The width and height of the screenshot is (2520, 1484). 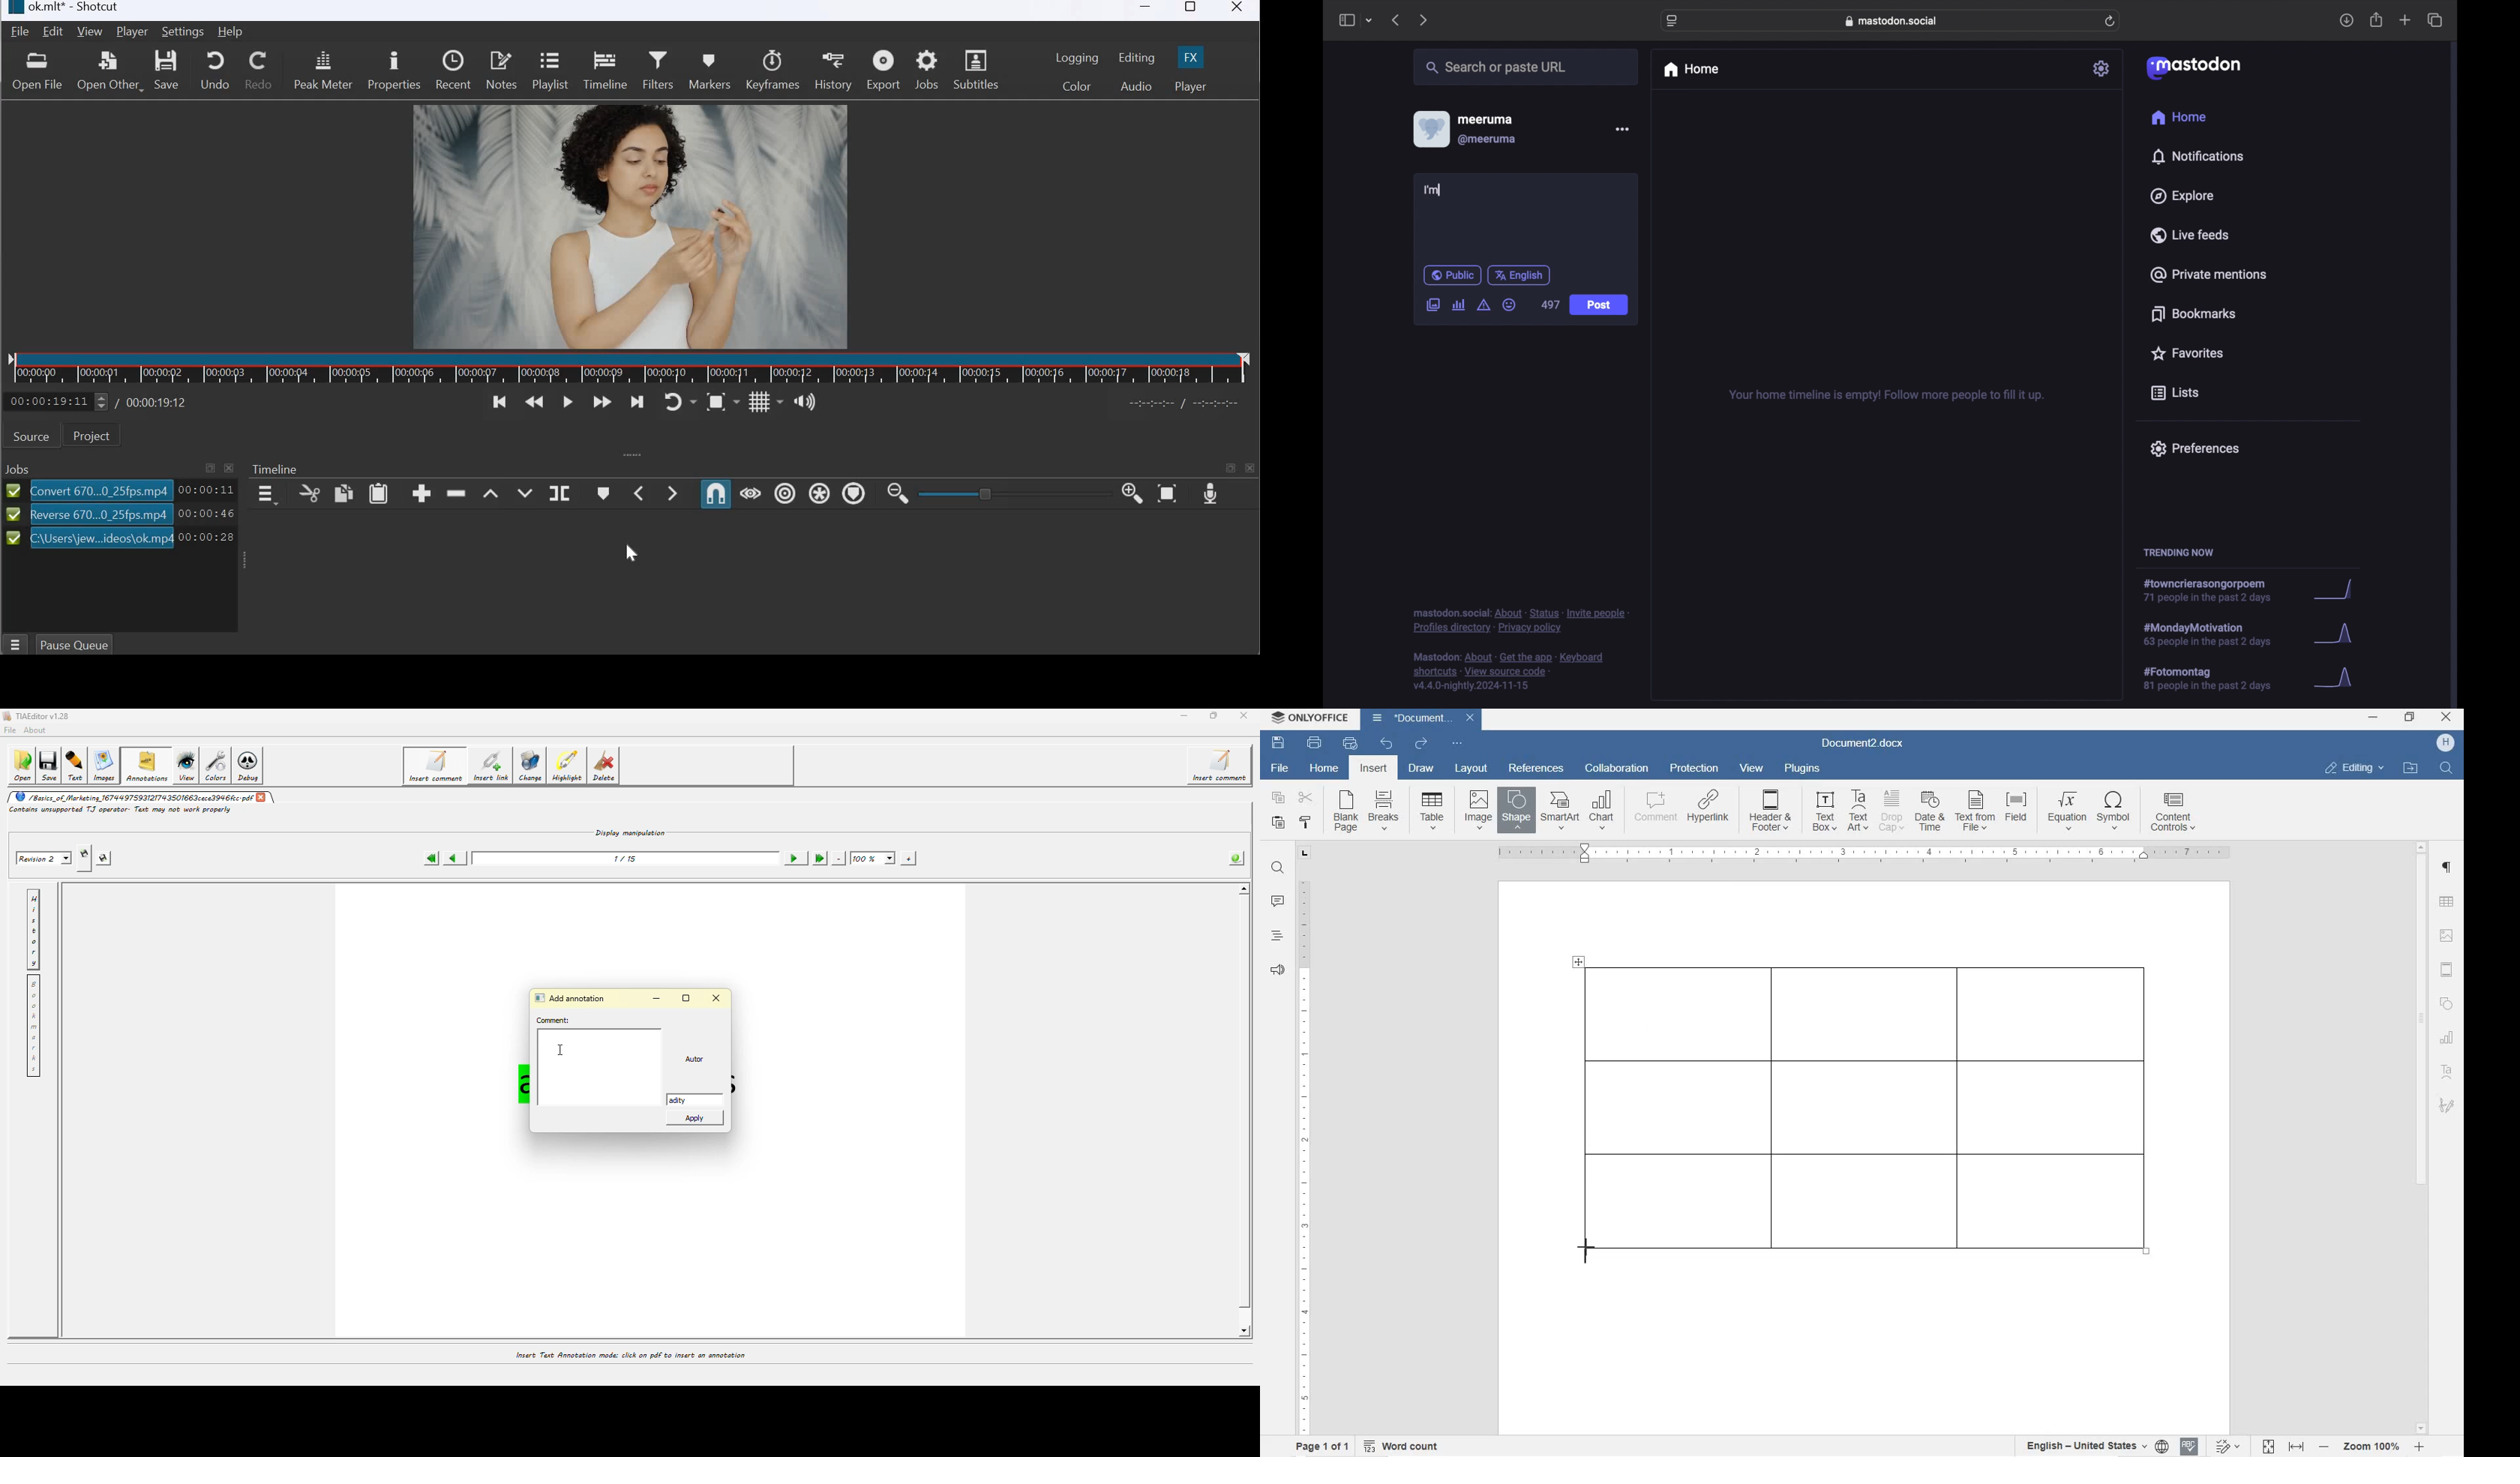 I want to click on table, so click(x=2447, y=903).